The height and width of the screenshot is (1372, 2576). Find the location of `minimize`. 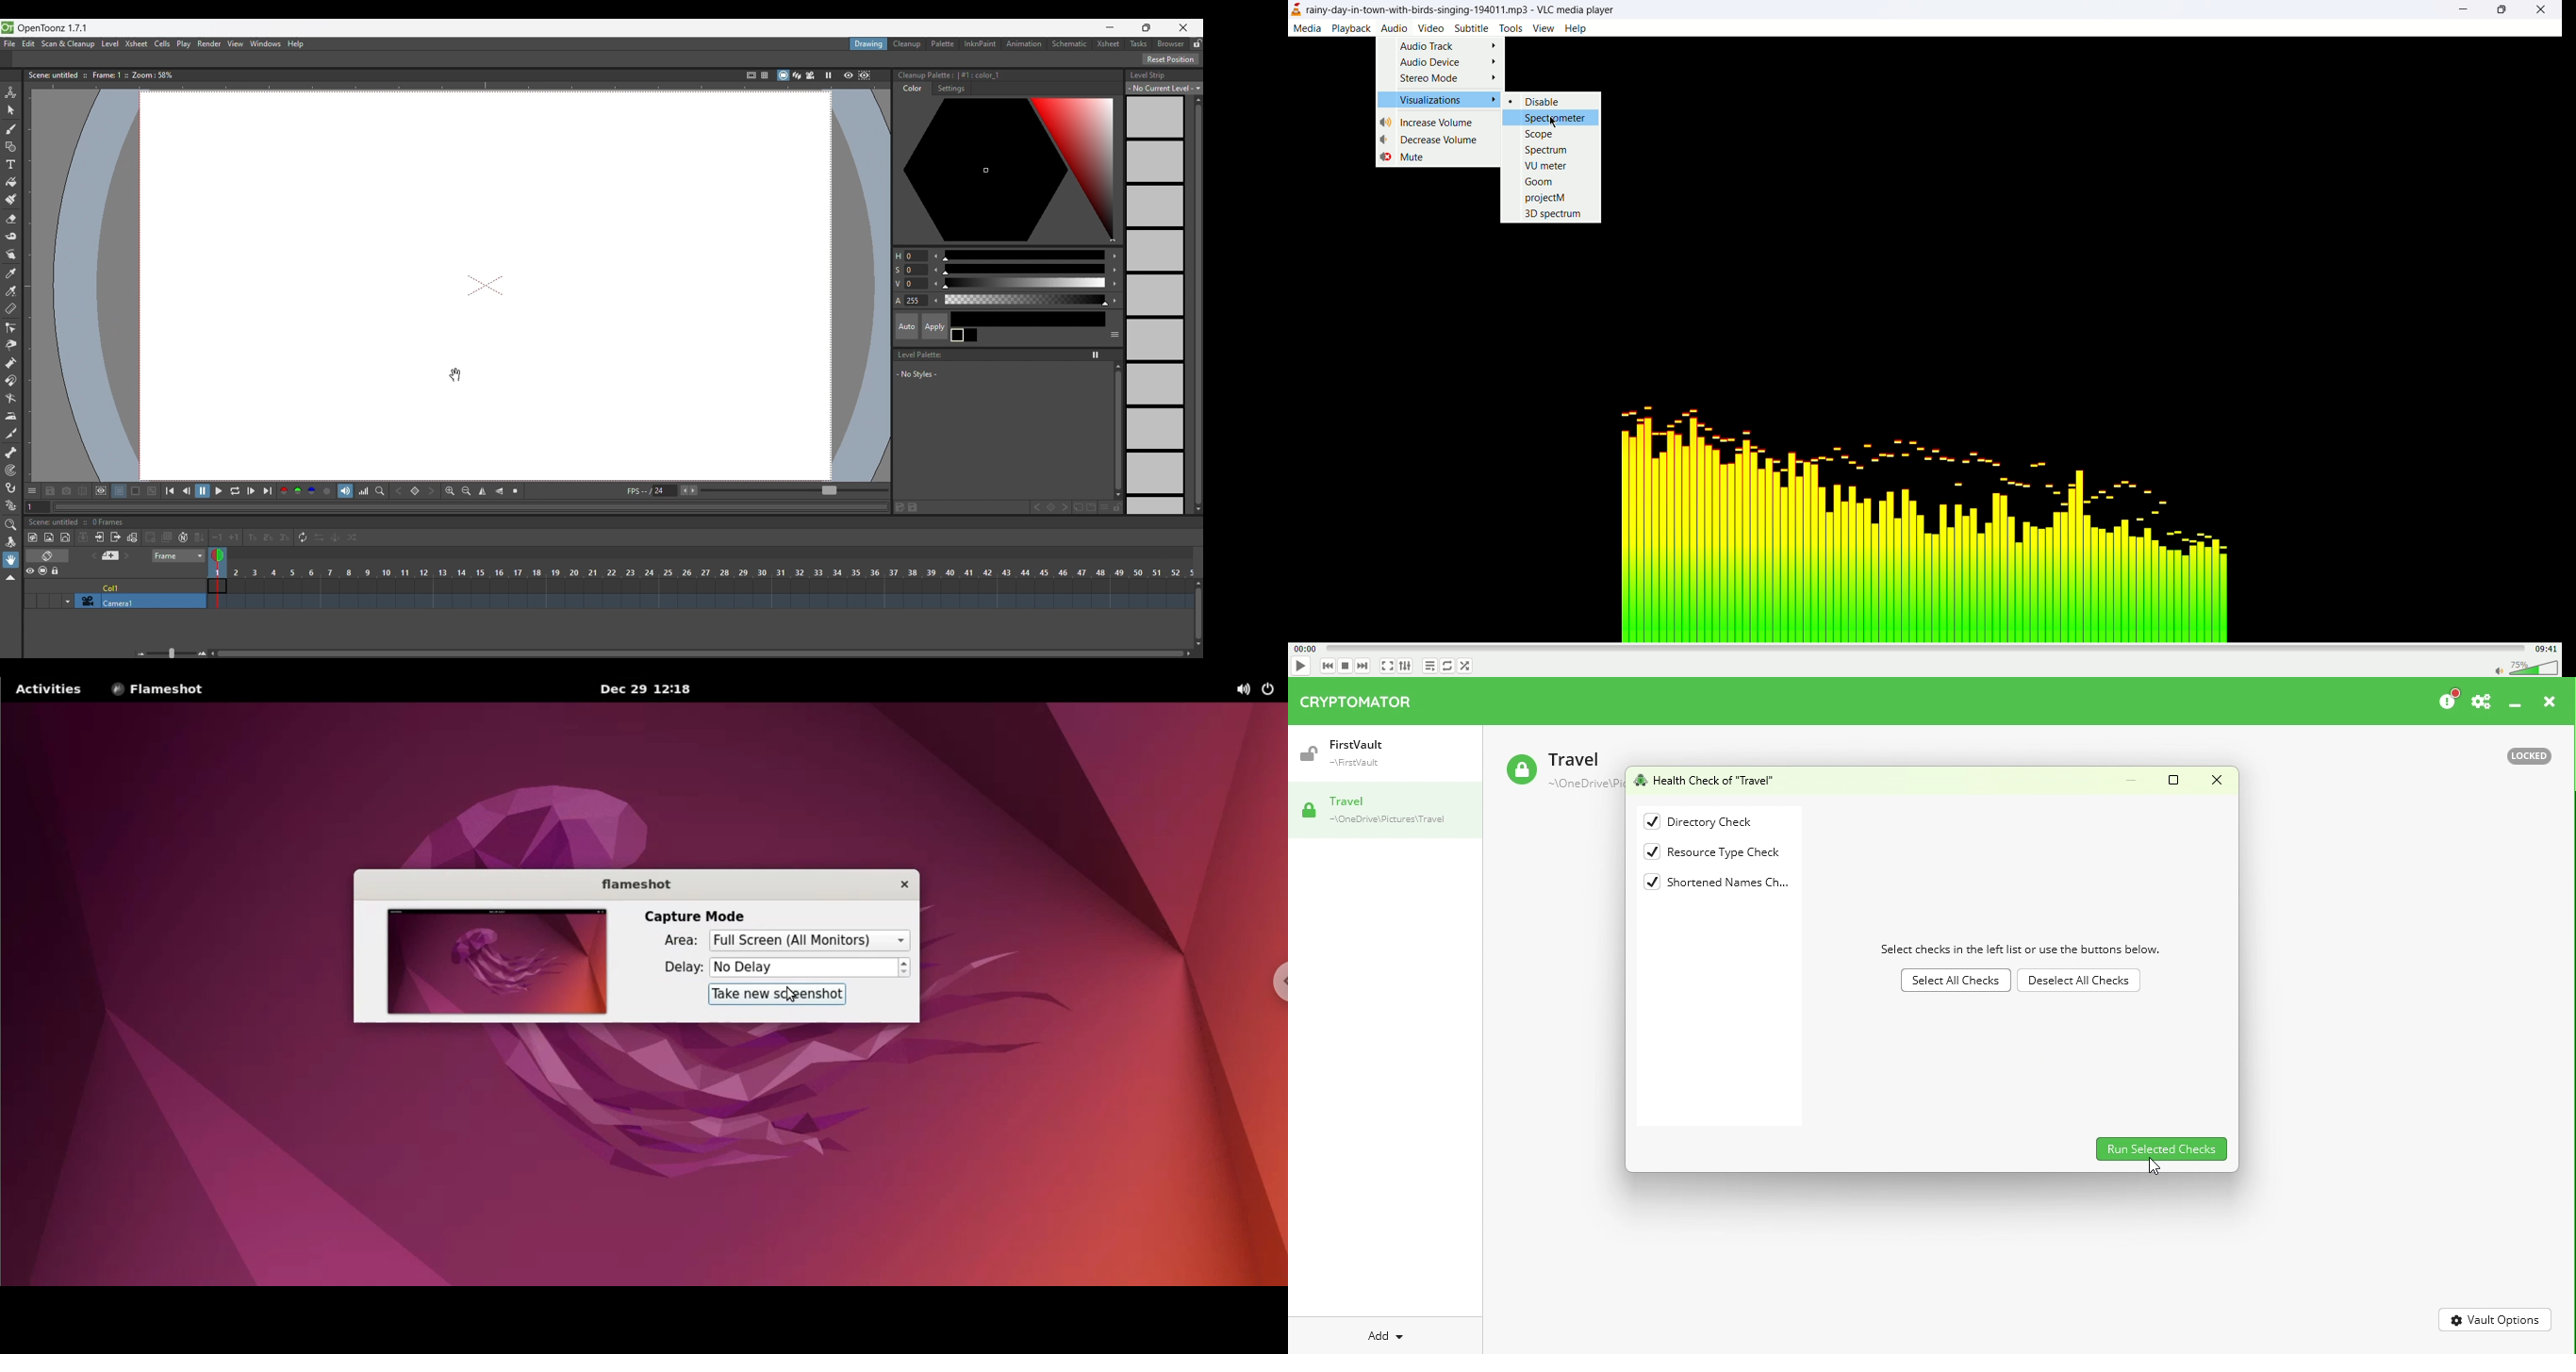

minimize is located at coordinates (2463, 11).